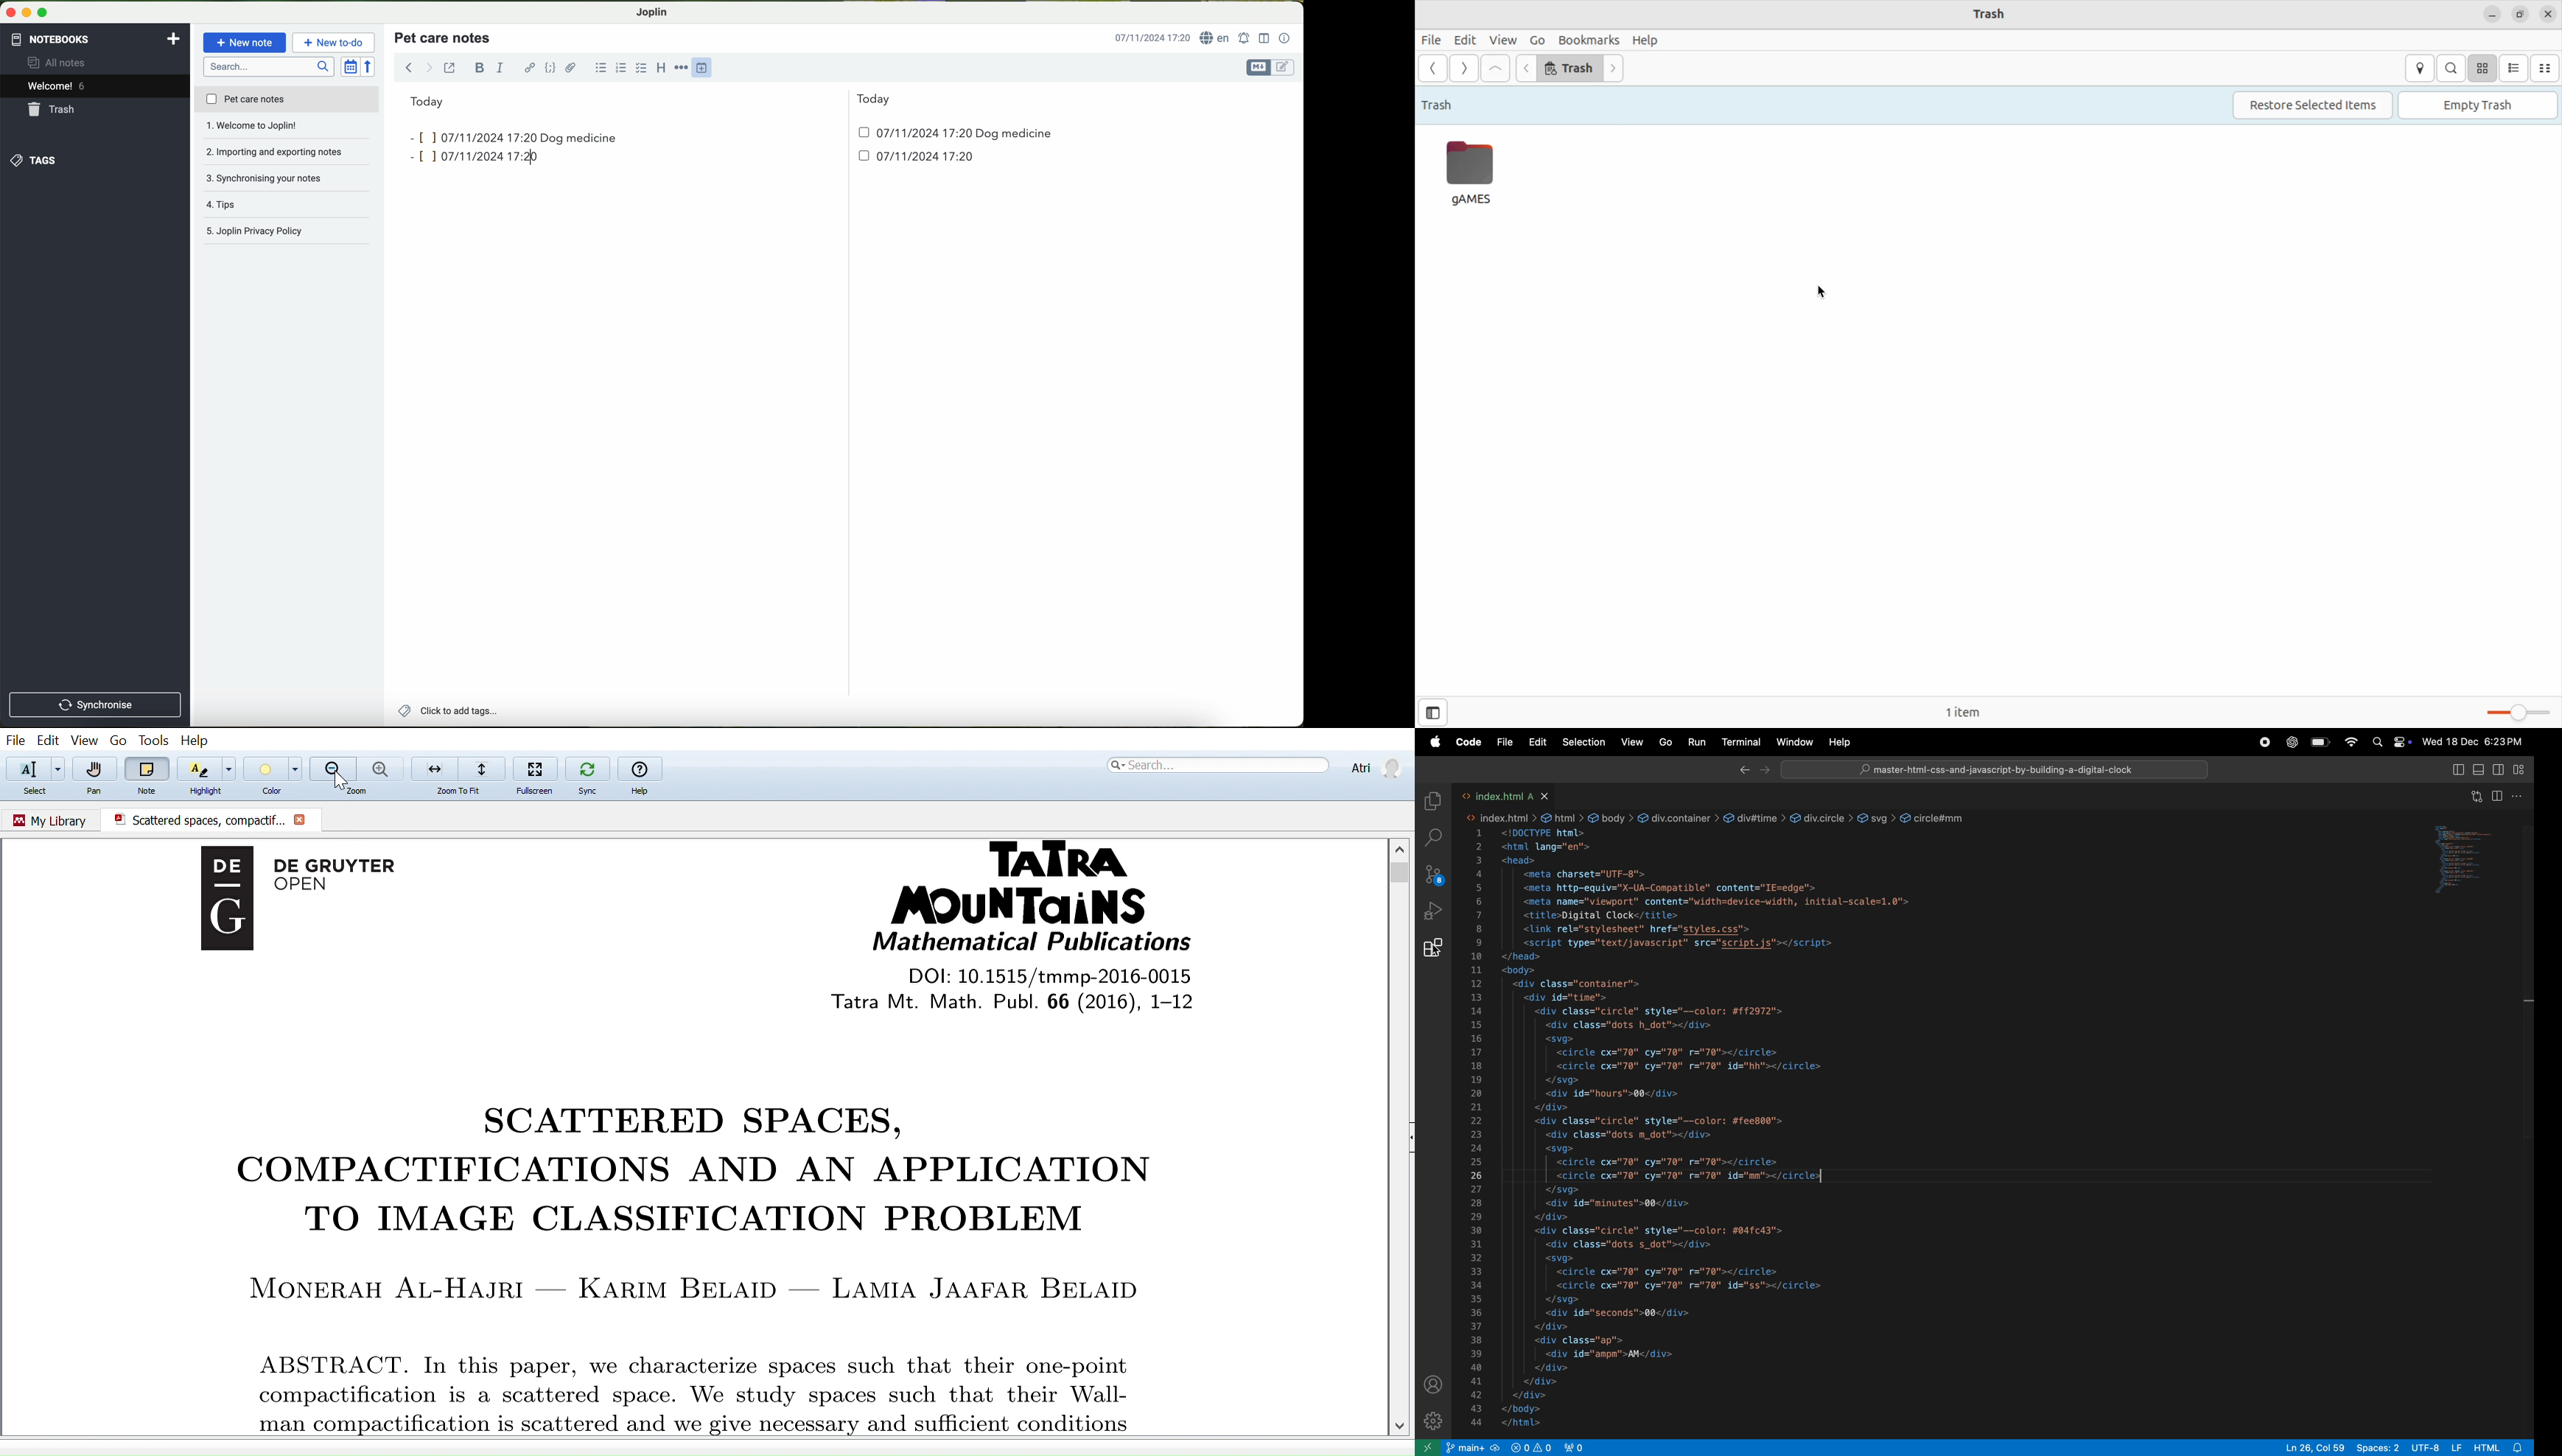  I want to click on view port , so click(1579, 1446).